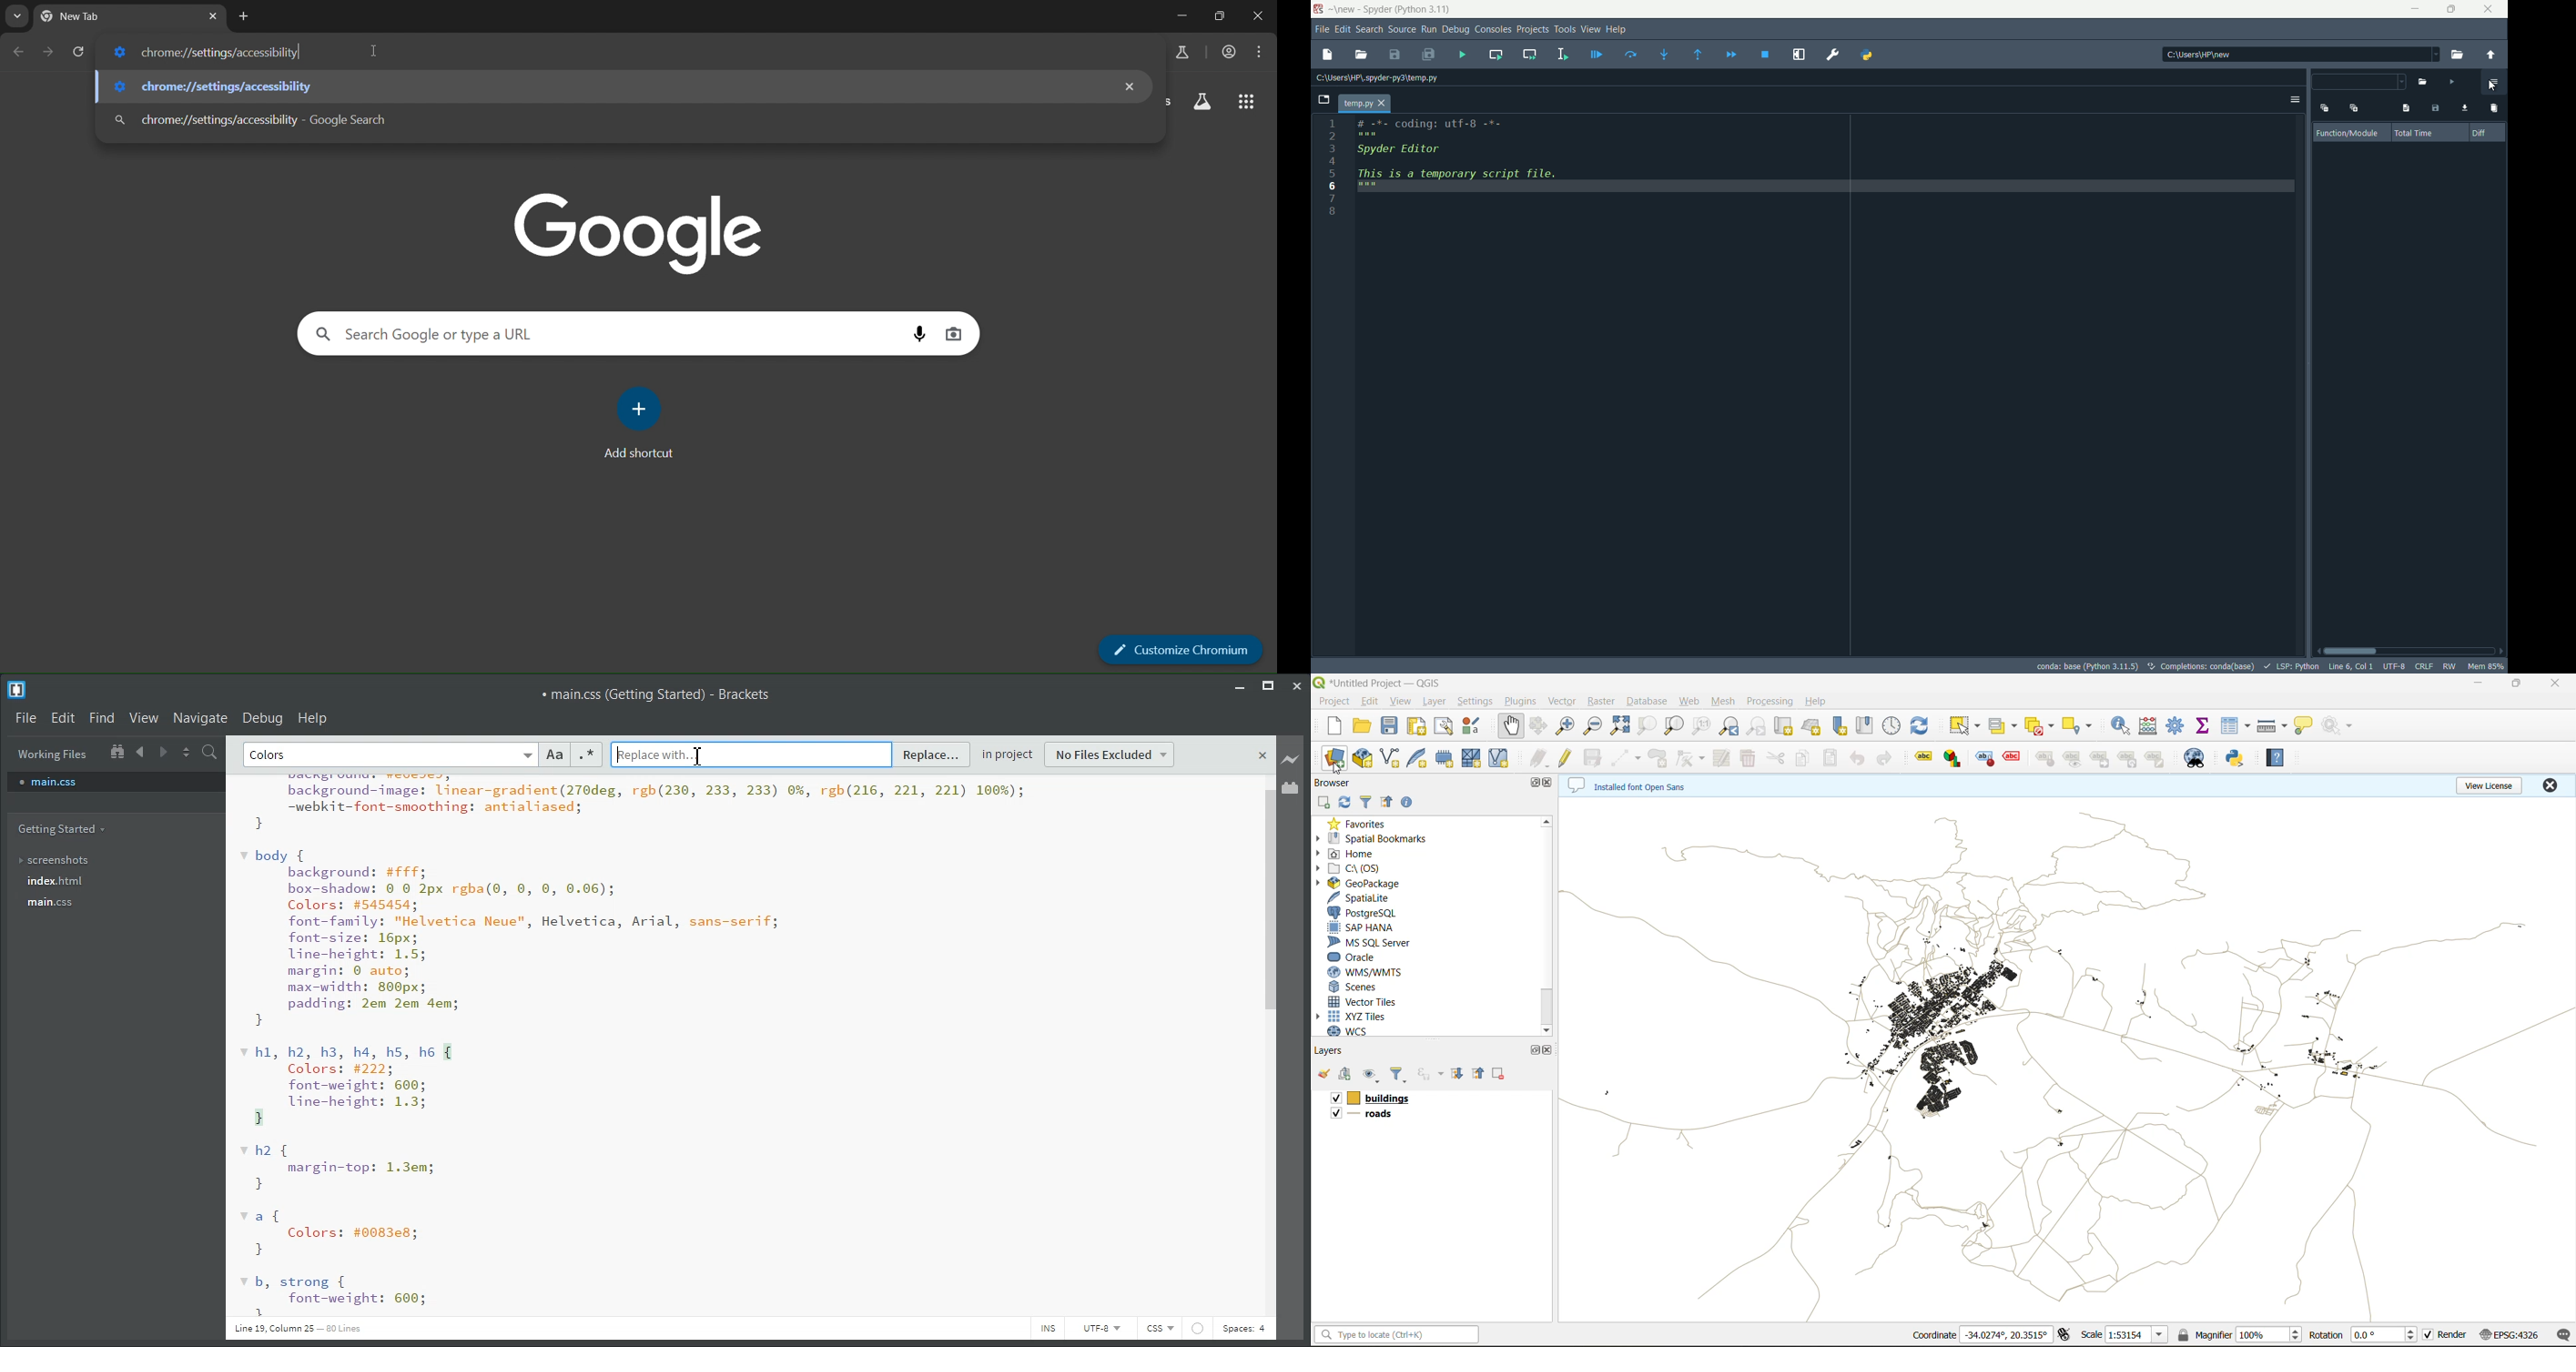  Describe the element at coordinates (1344, 9) in the screenshot. I see `new` at that location.